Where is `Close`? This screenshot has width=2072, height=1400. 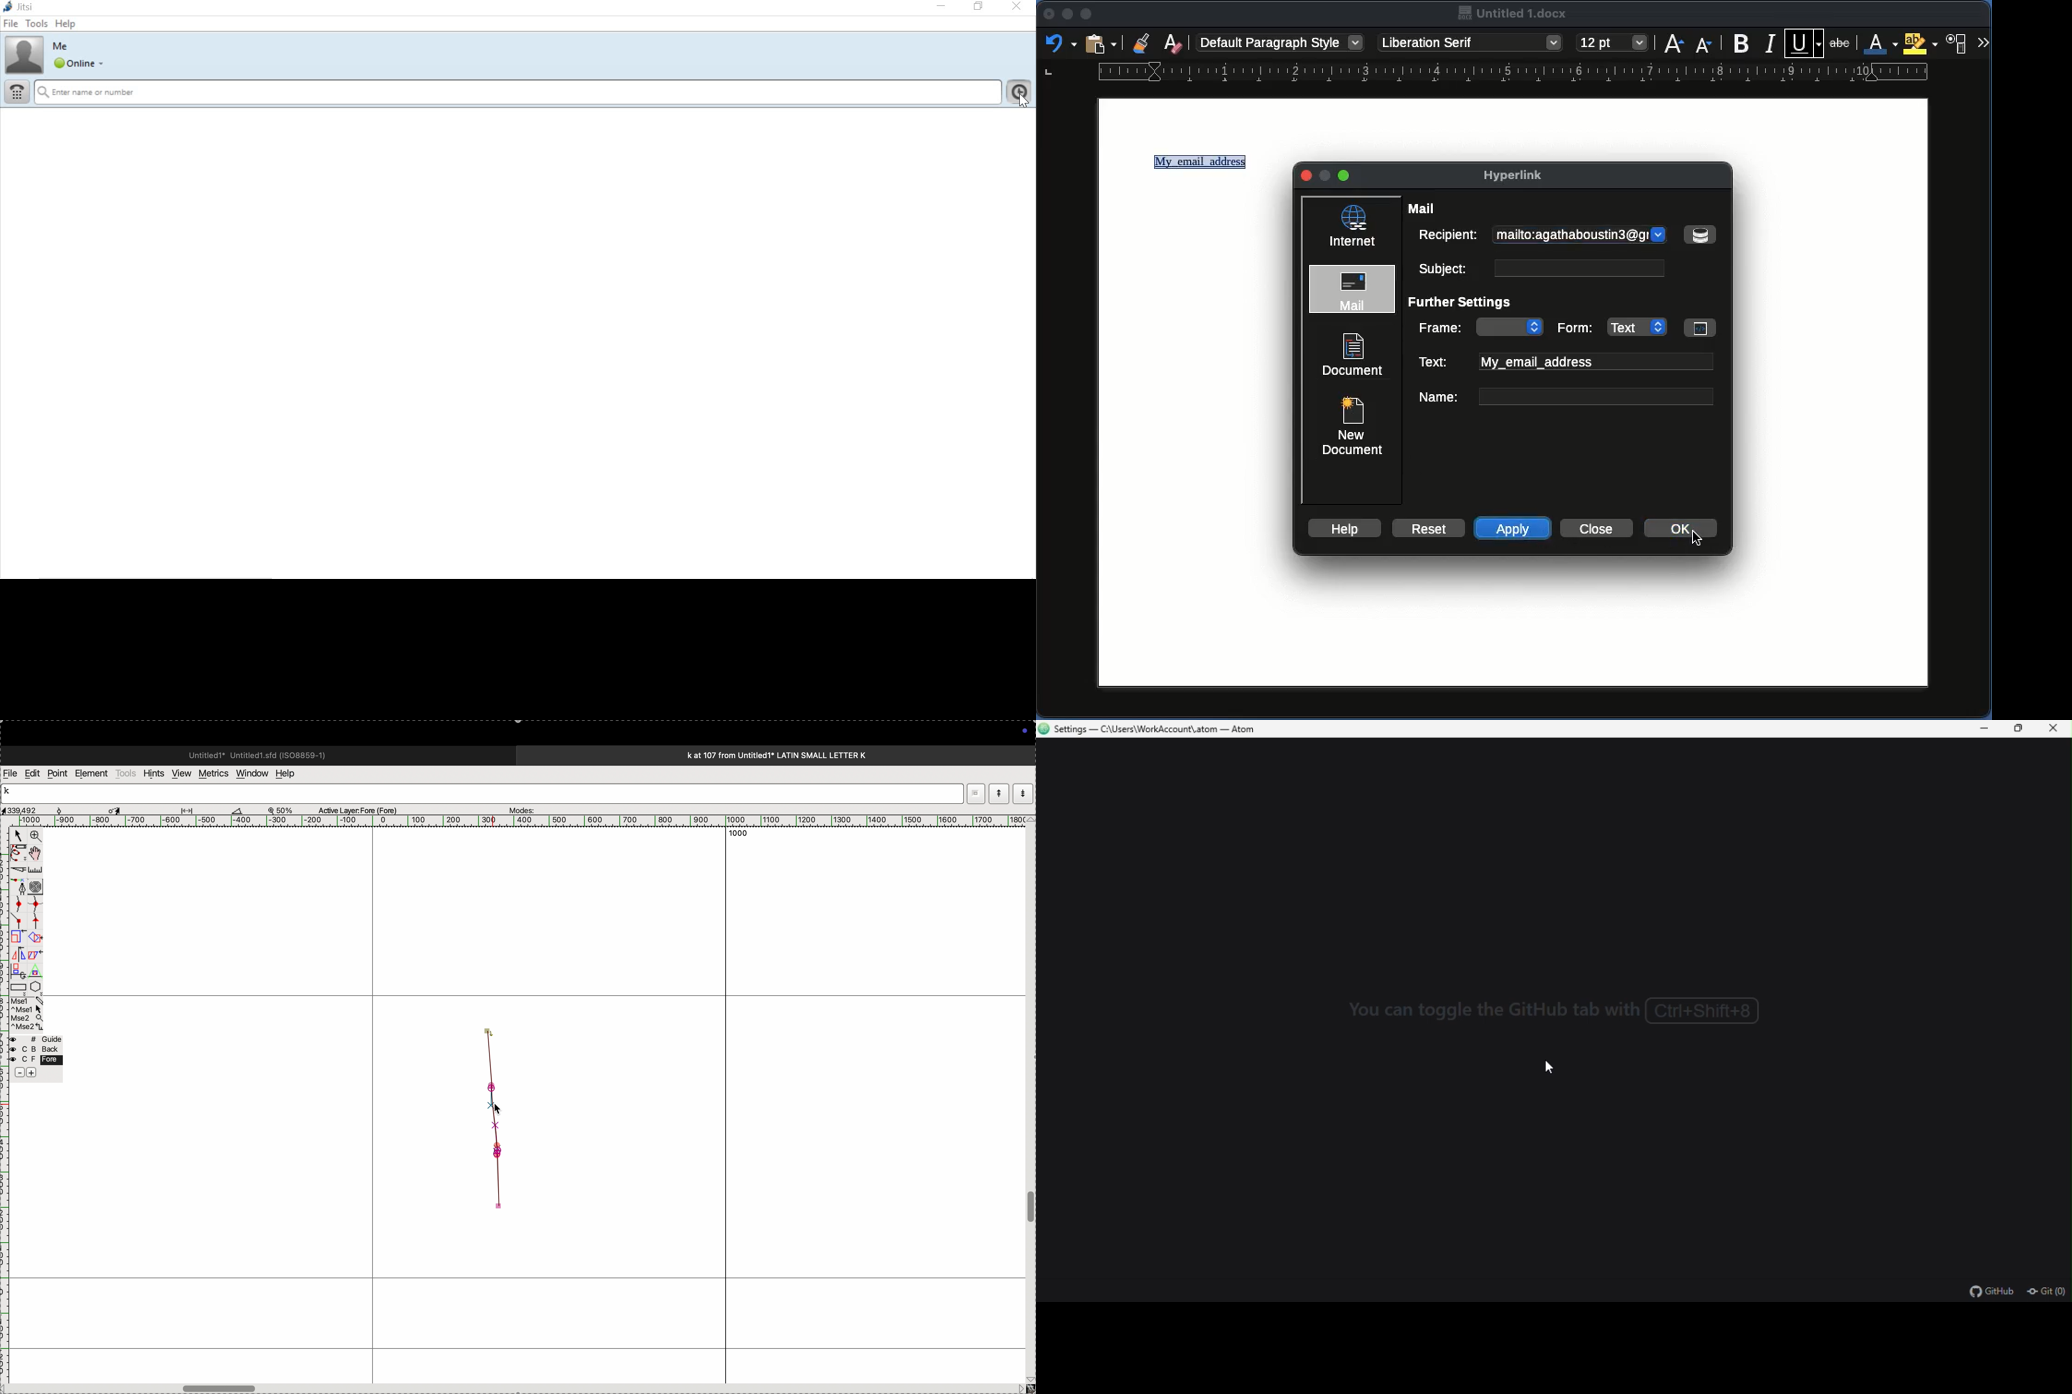
Close is located at coordinates (1049, 14).